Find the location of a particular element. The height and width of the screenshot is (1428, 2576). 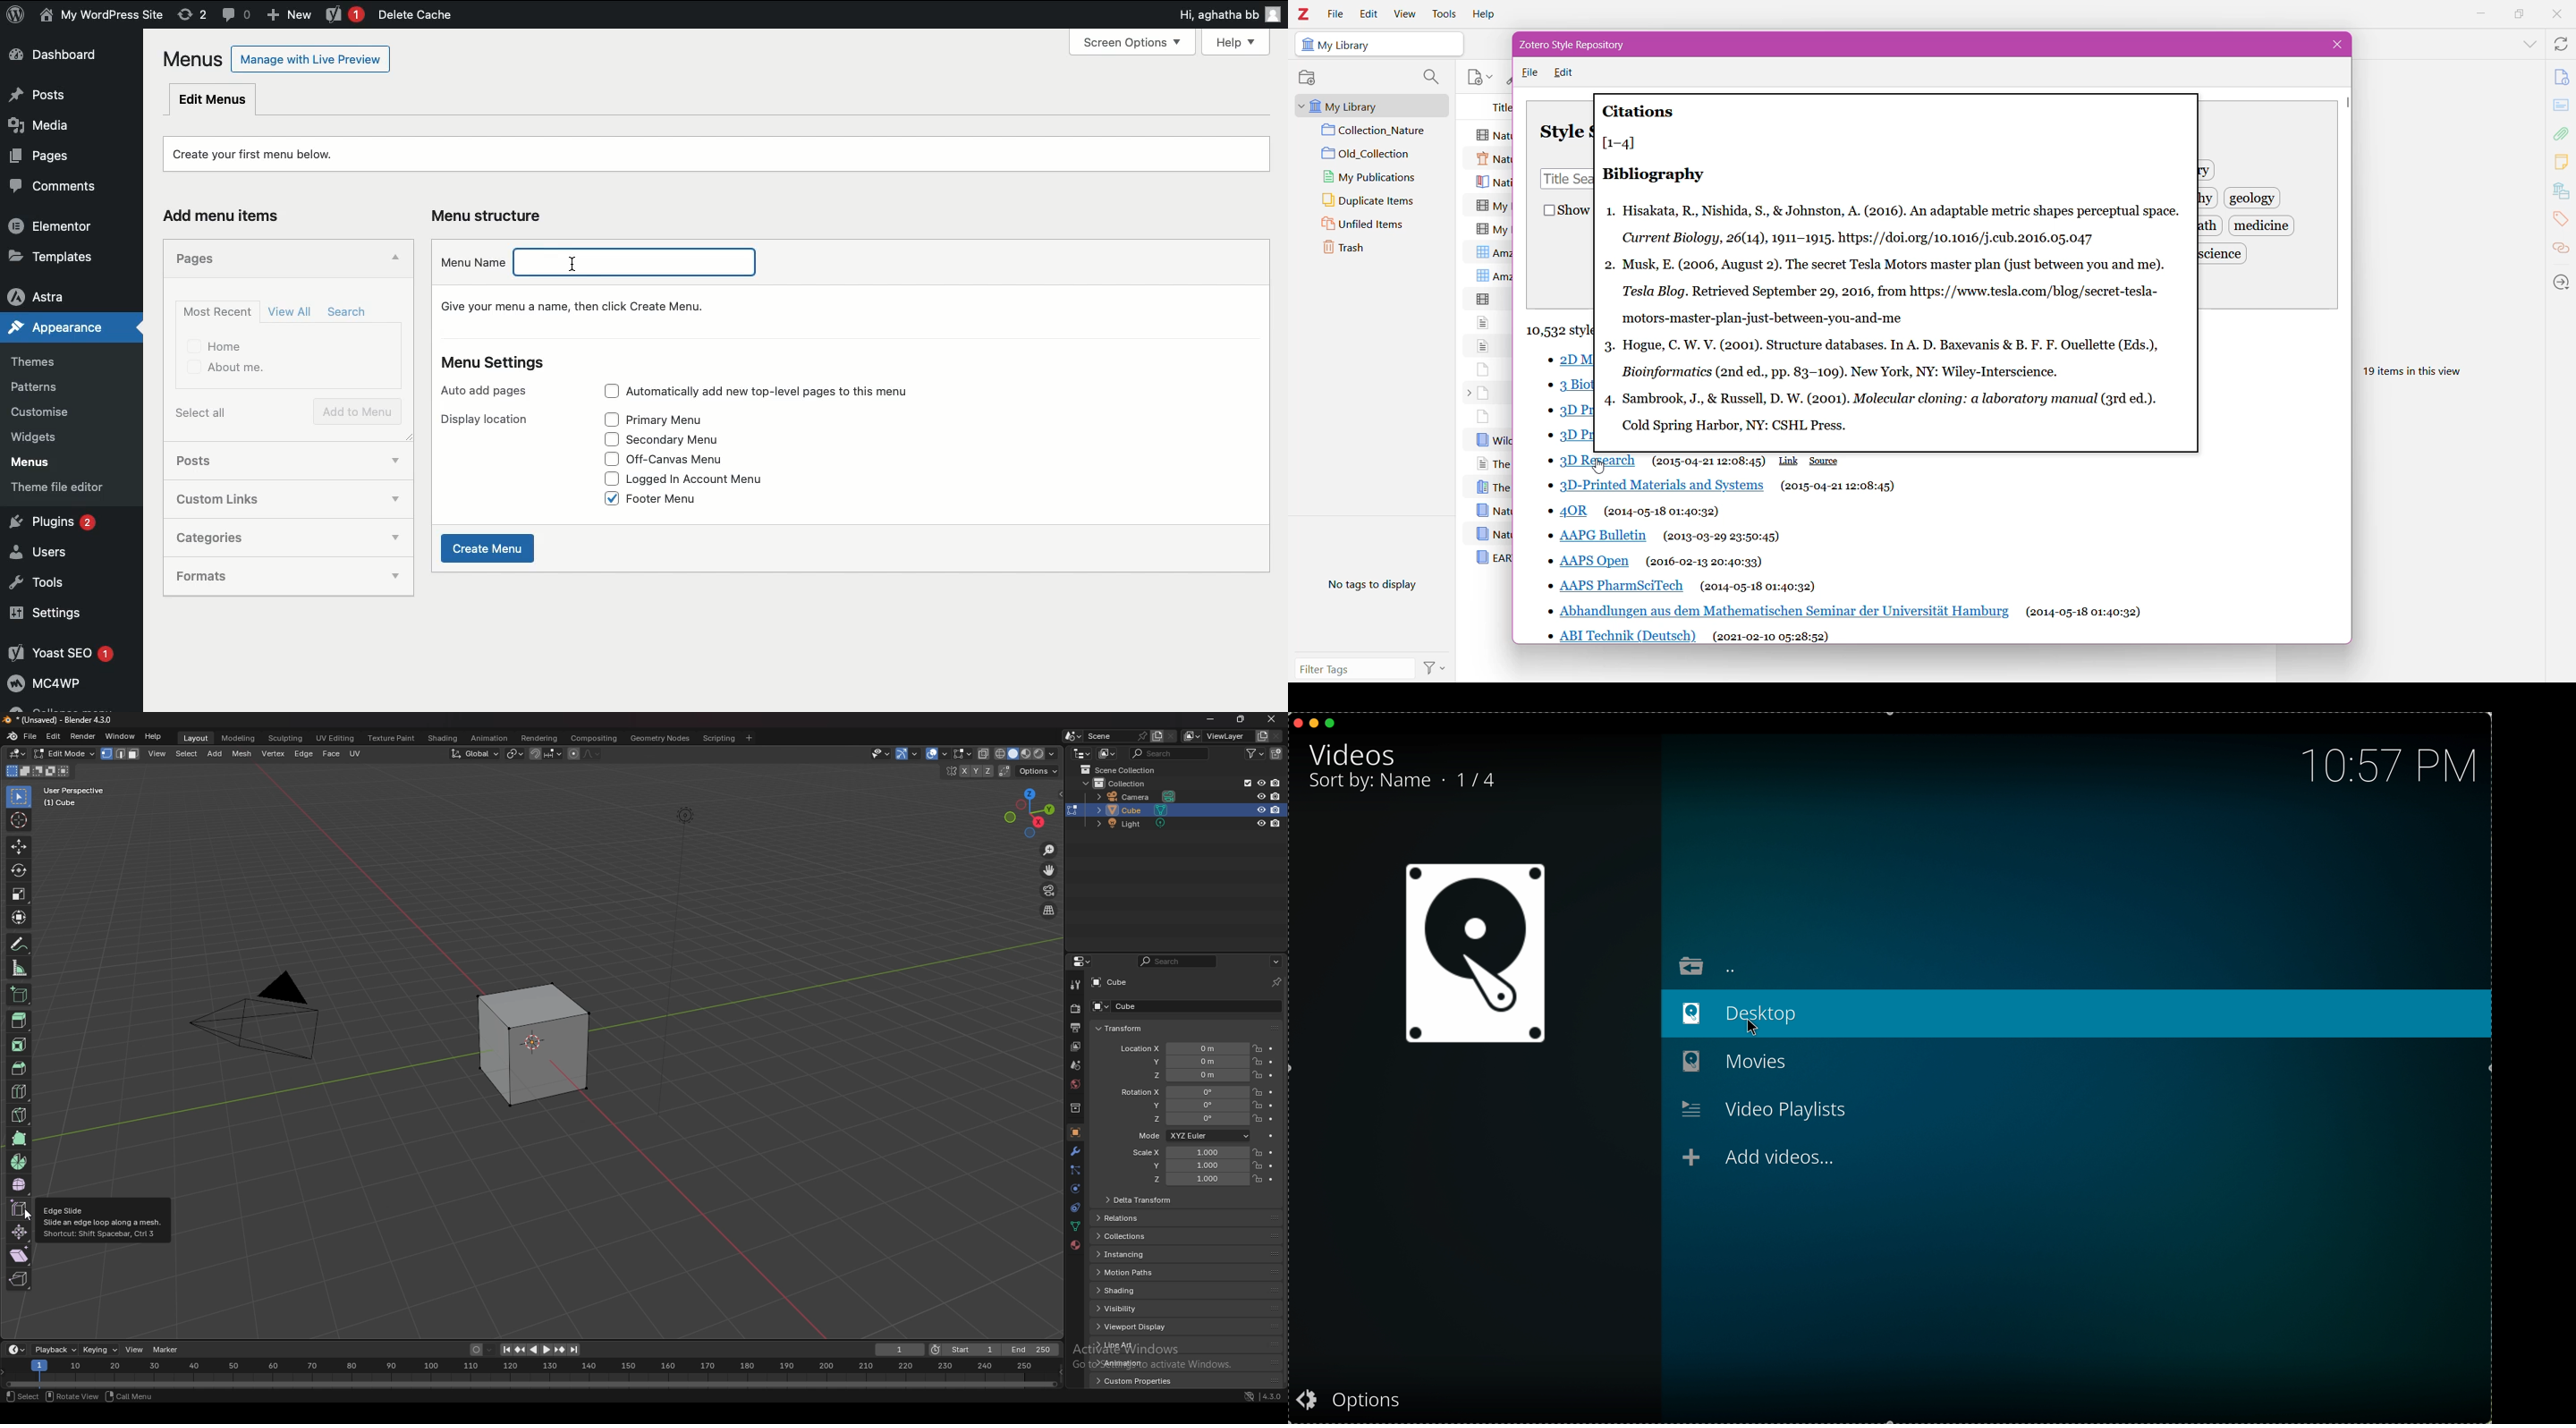

Display location is located at coordinates (485, 420).